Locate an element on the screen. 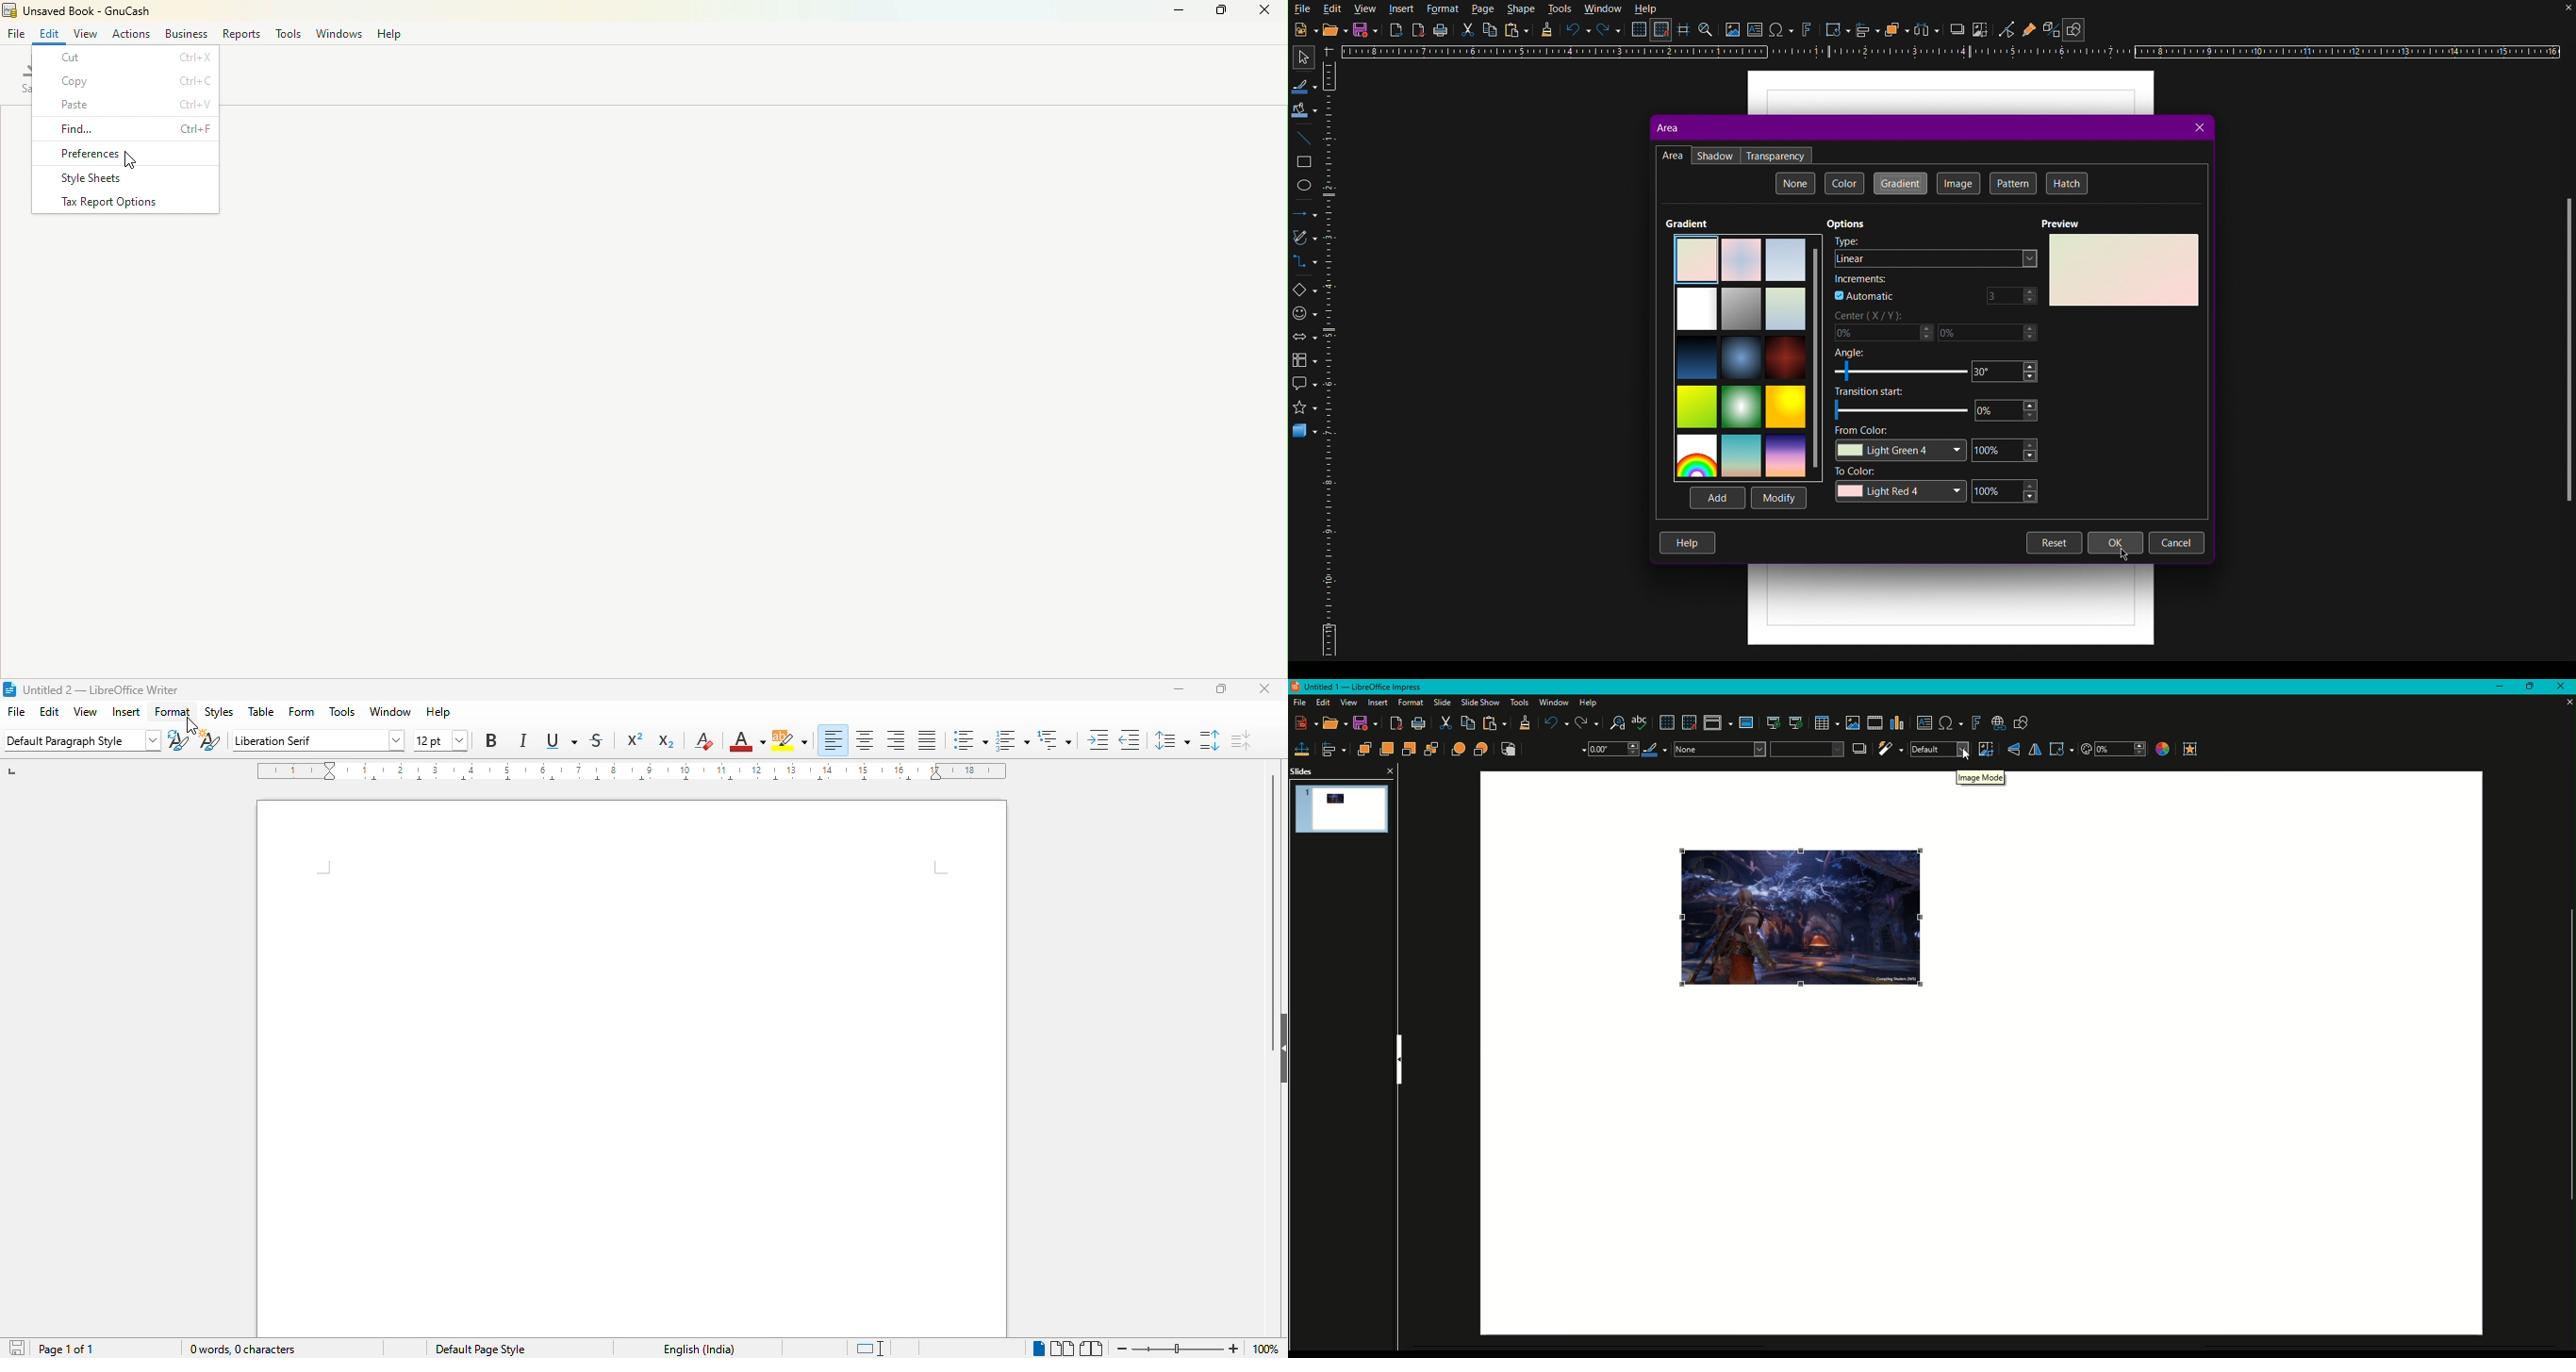  vertical scroll bar is located at coordinates (1272, 888).